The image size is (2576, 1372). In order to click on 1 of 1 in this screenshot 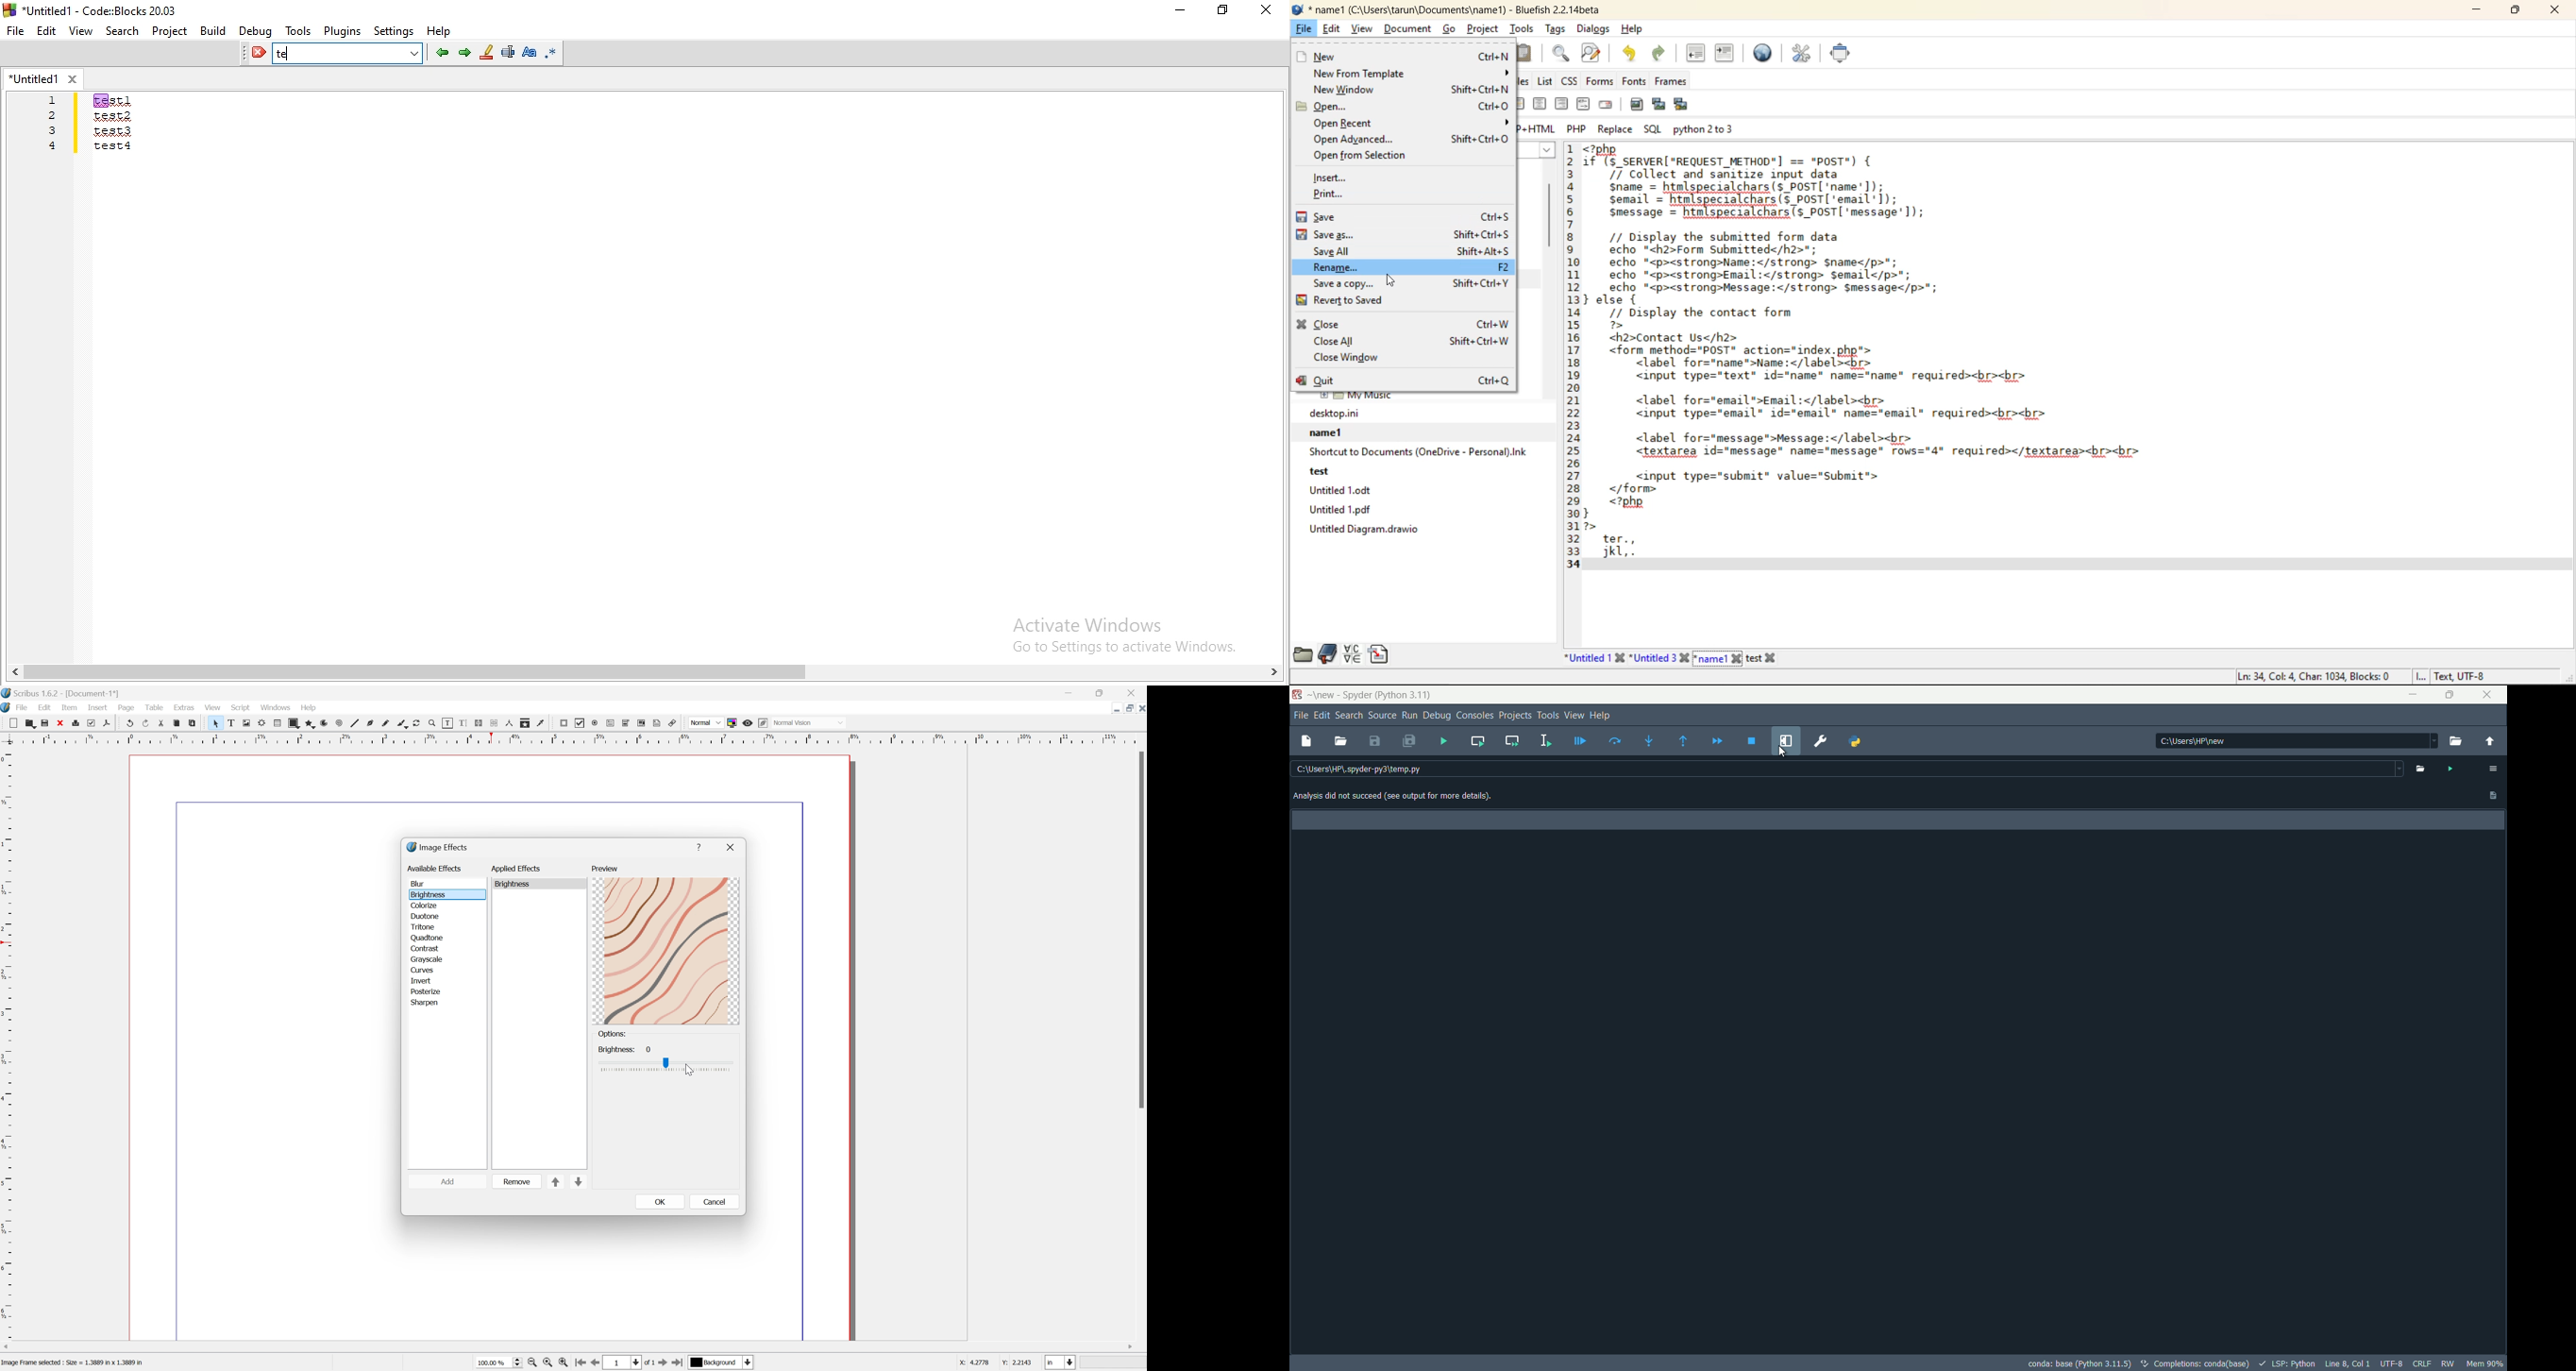, I will do `click(631, 1362)`.